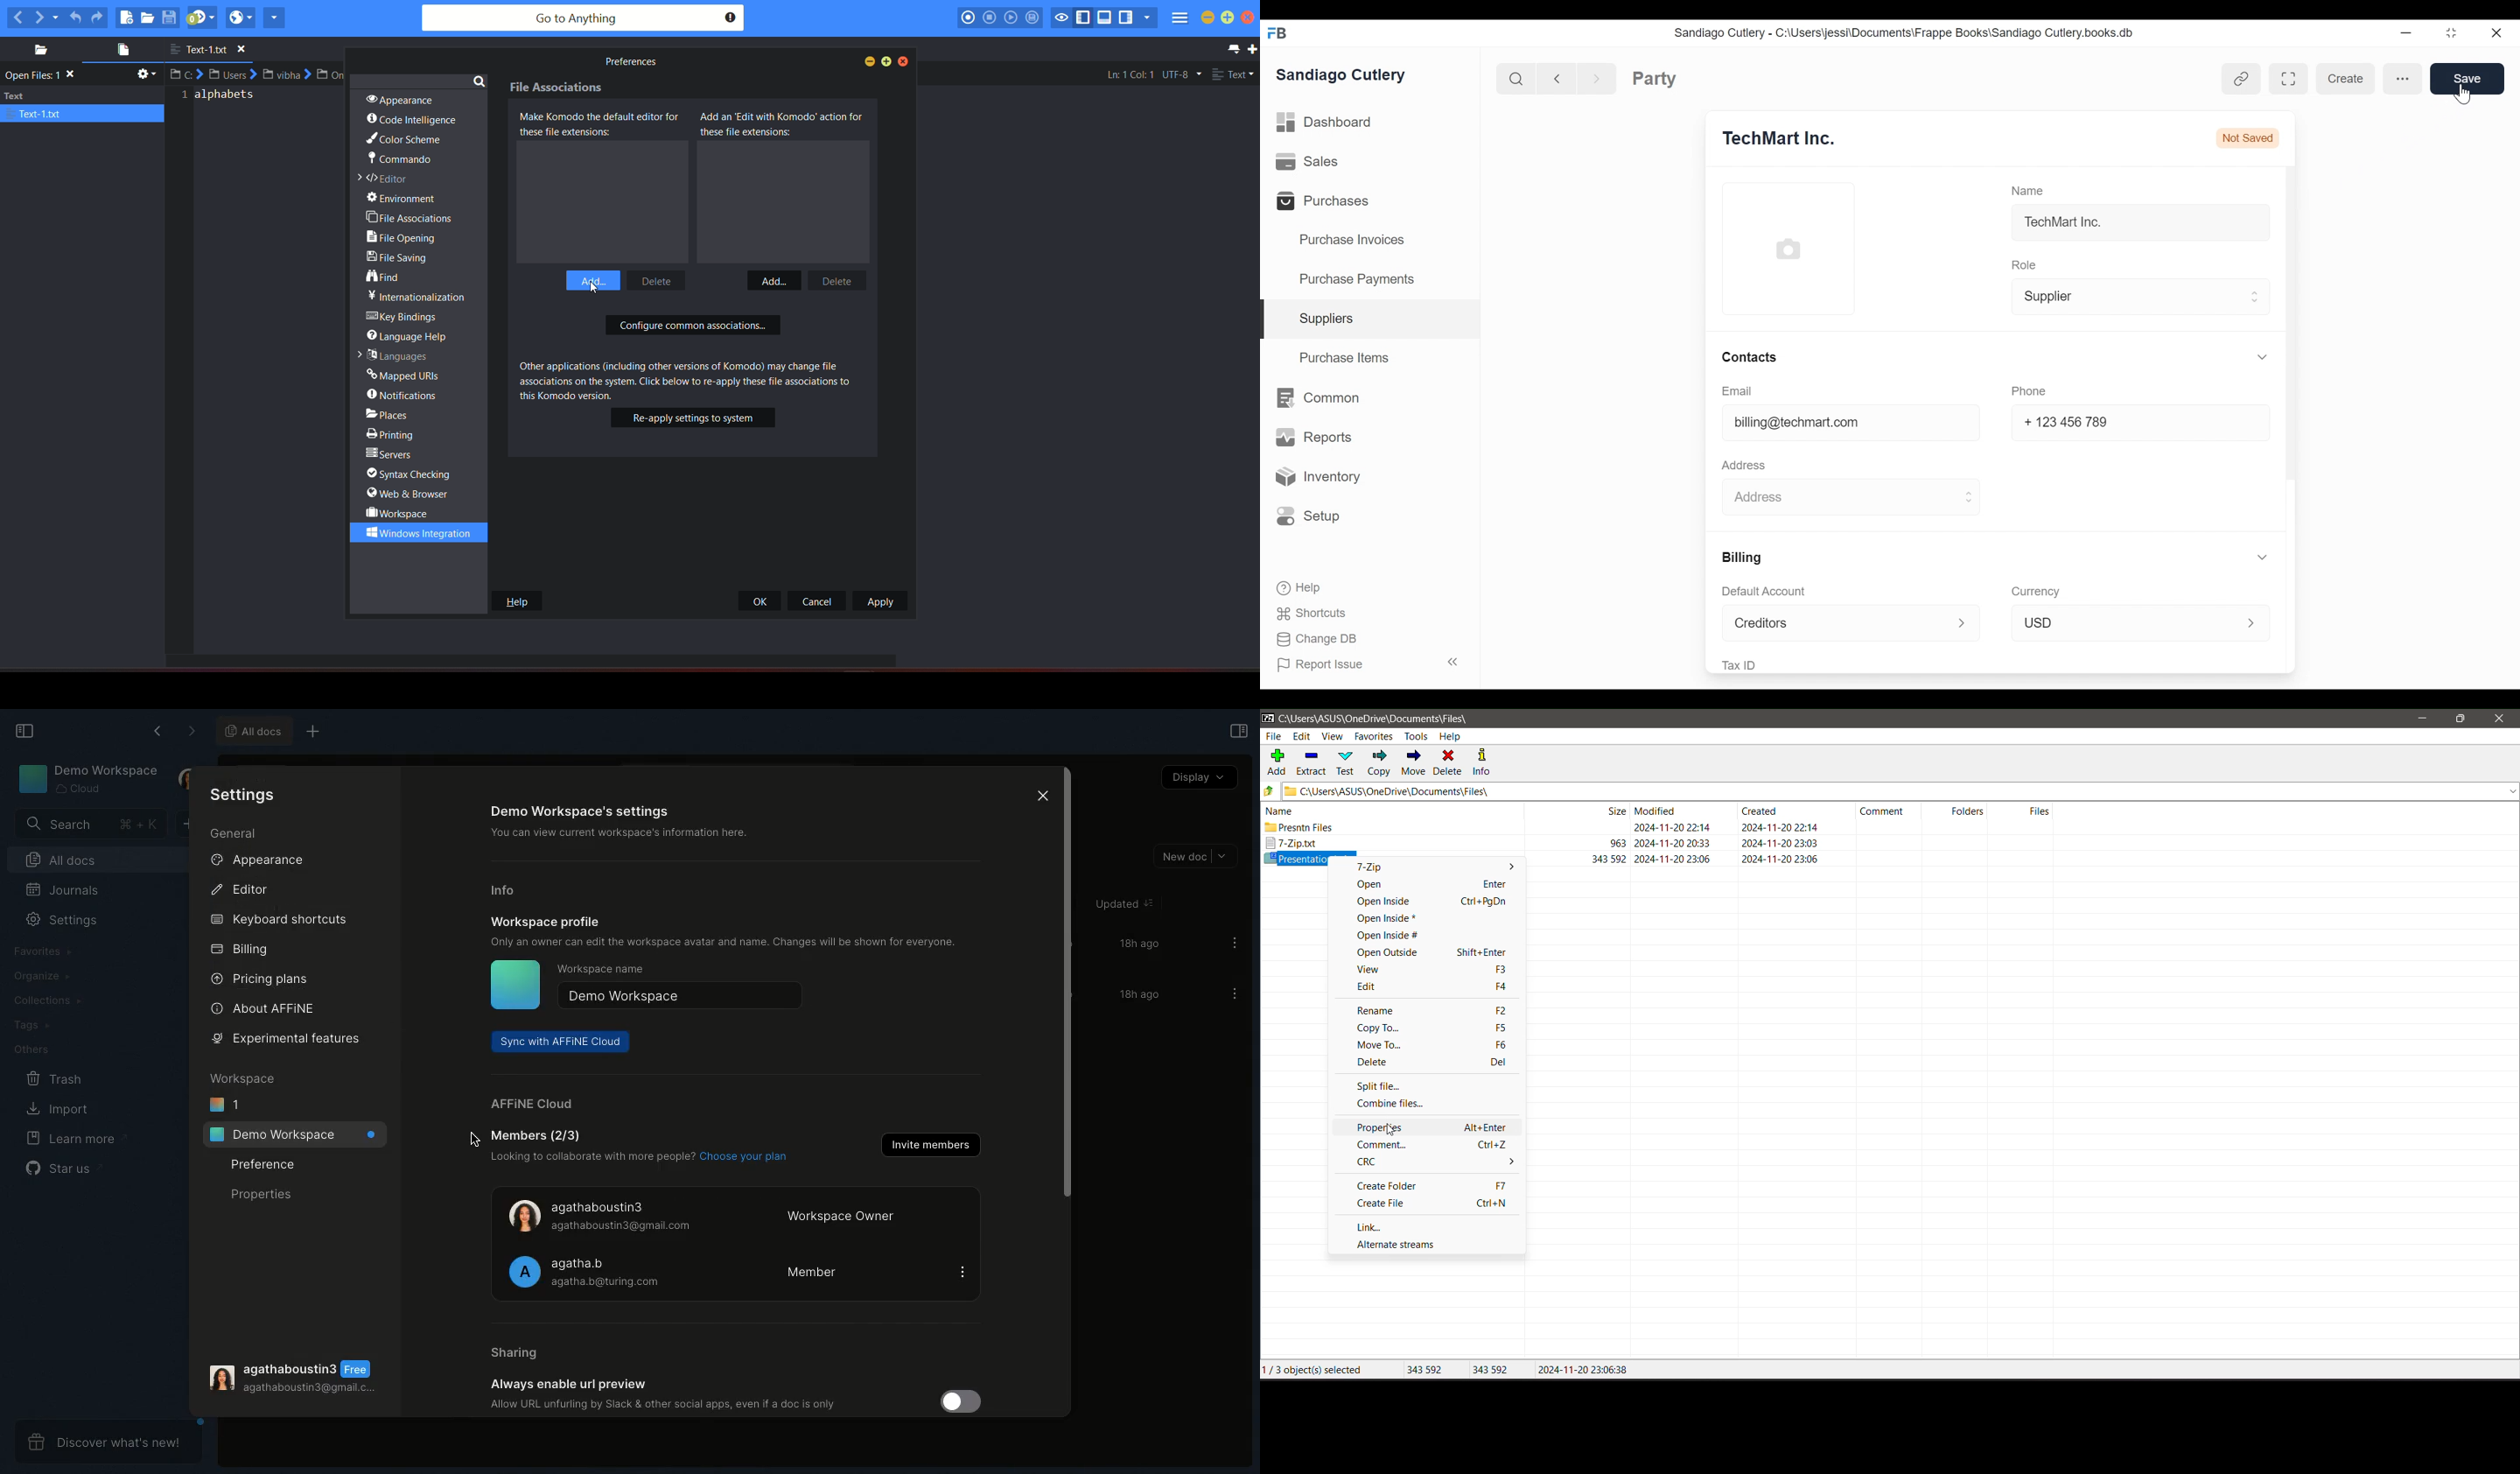 This screenshot has height=1484, width=2520. What do you see at coordinates (222, 99) in the screenshot?
I see `alphabets` at bounding box center [222, 99].